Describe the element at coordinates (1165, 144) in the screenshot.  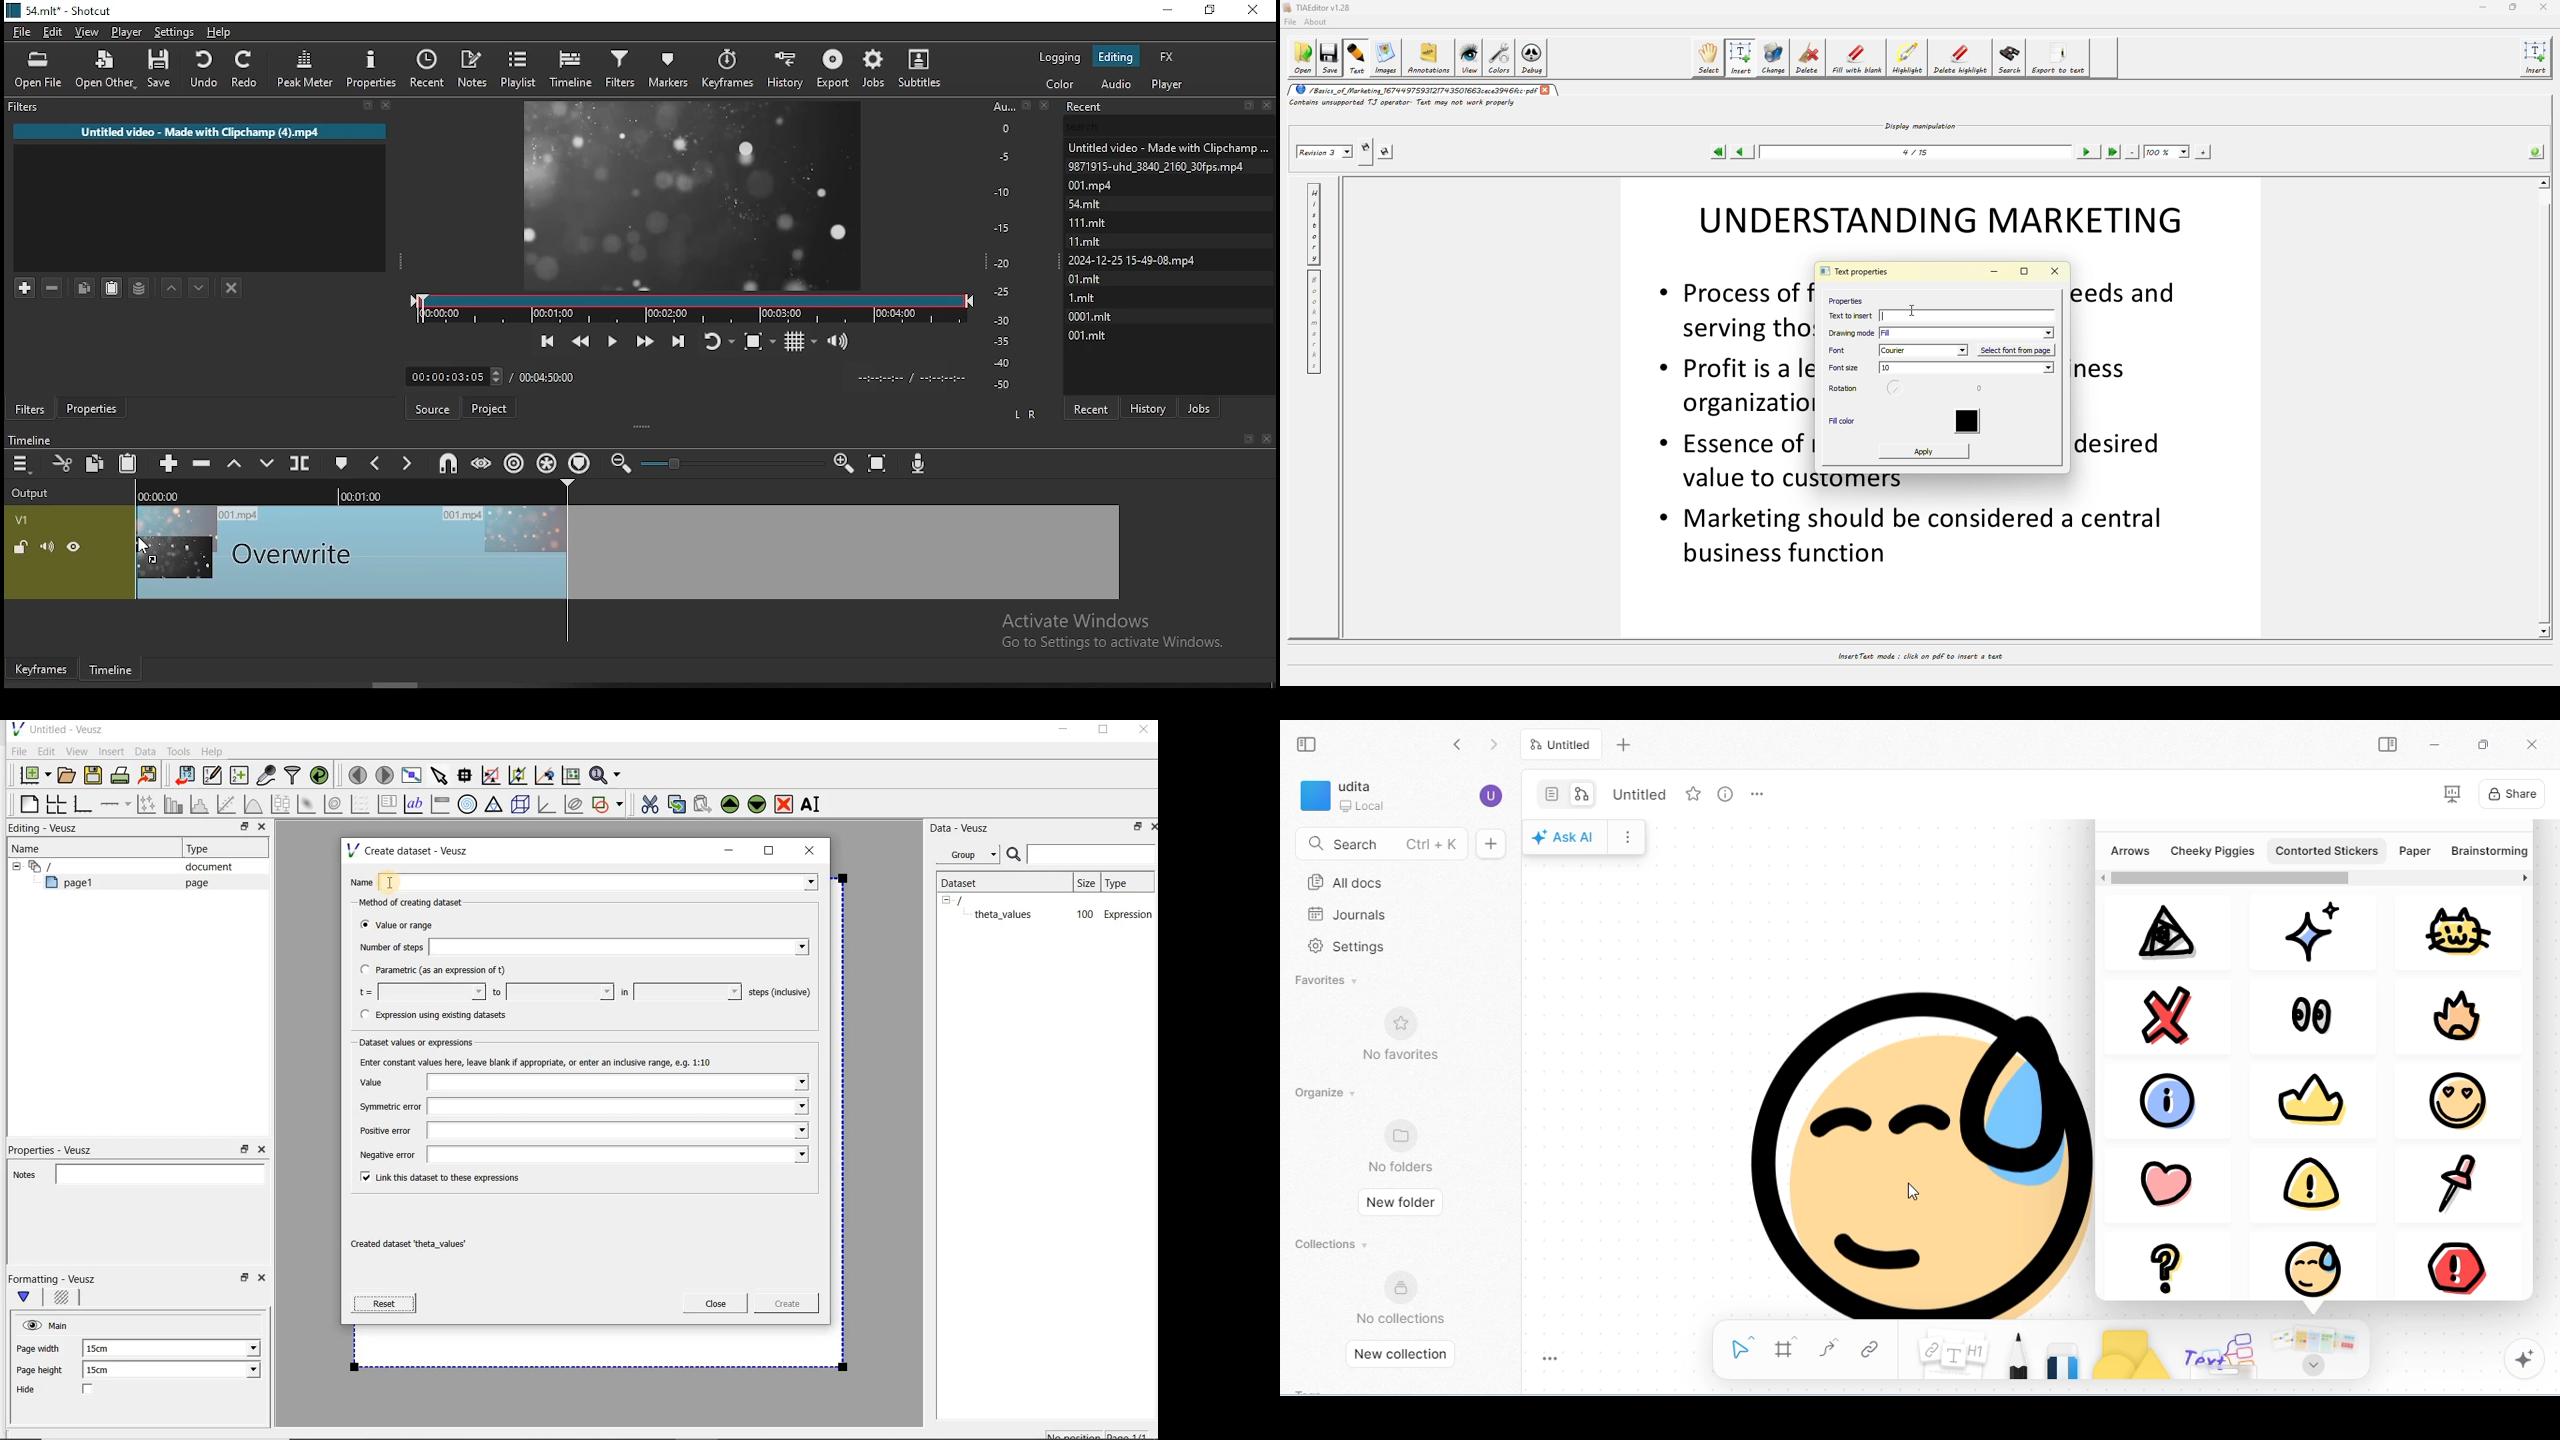
I see `files` at that location.